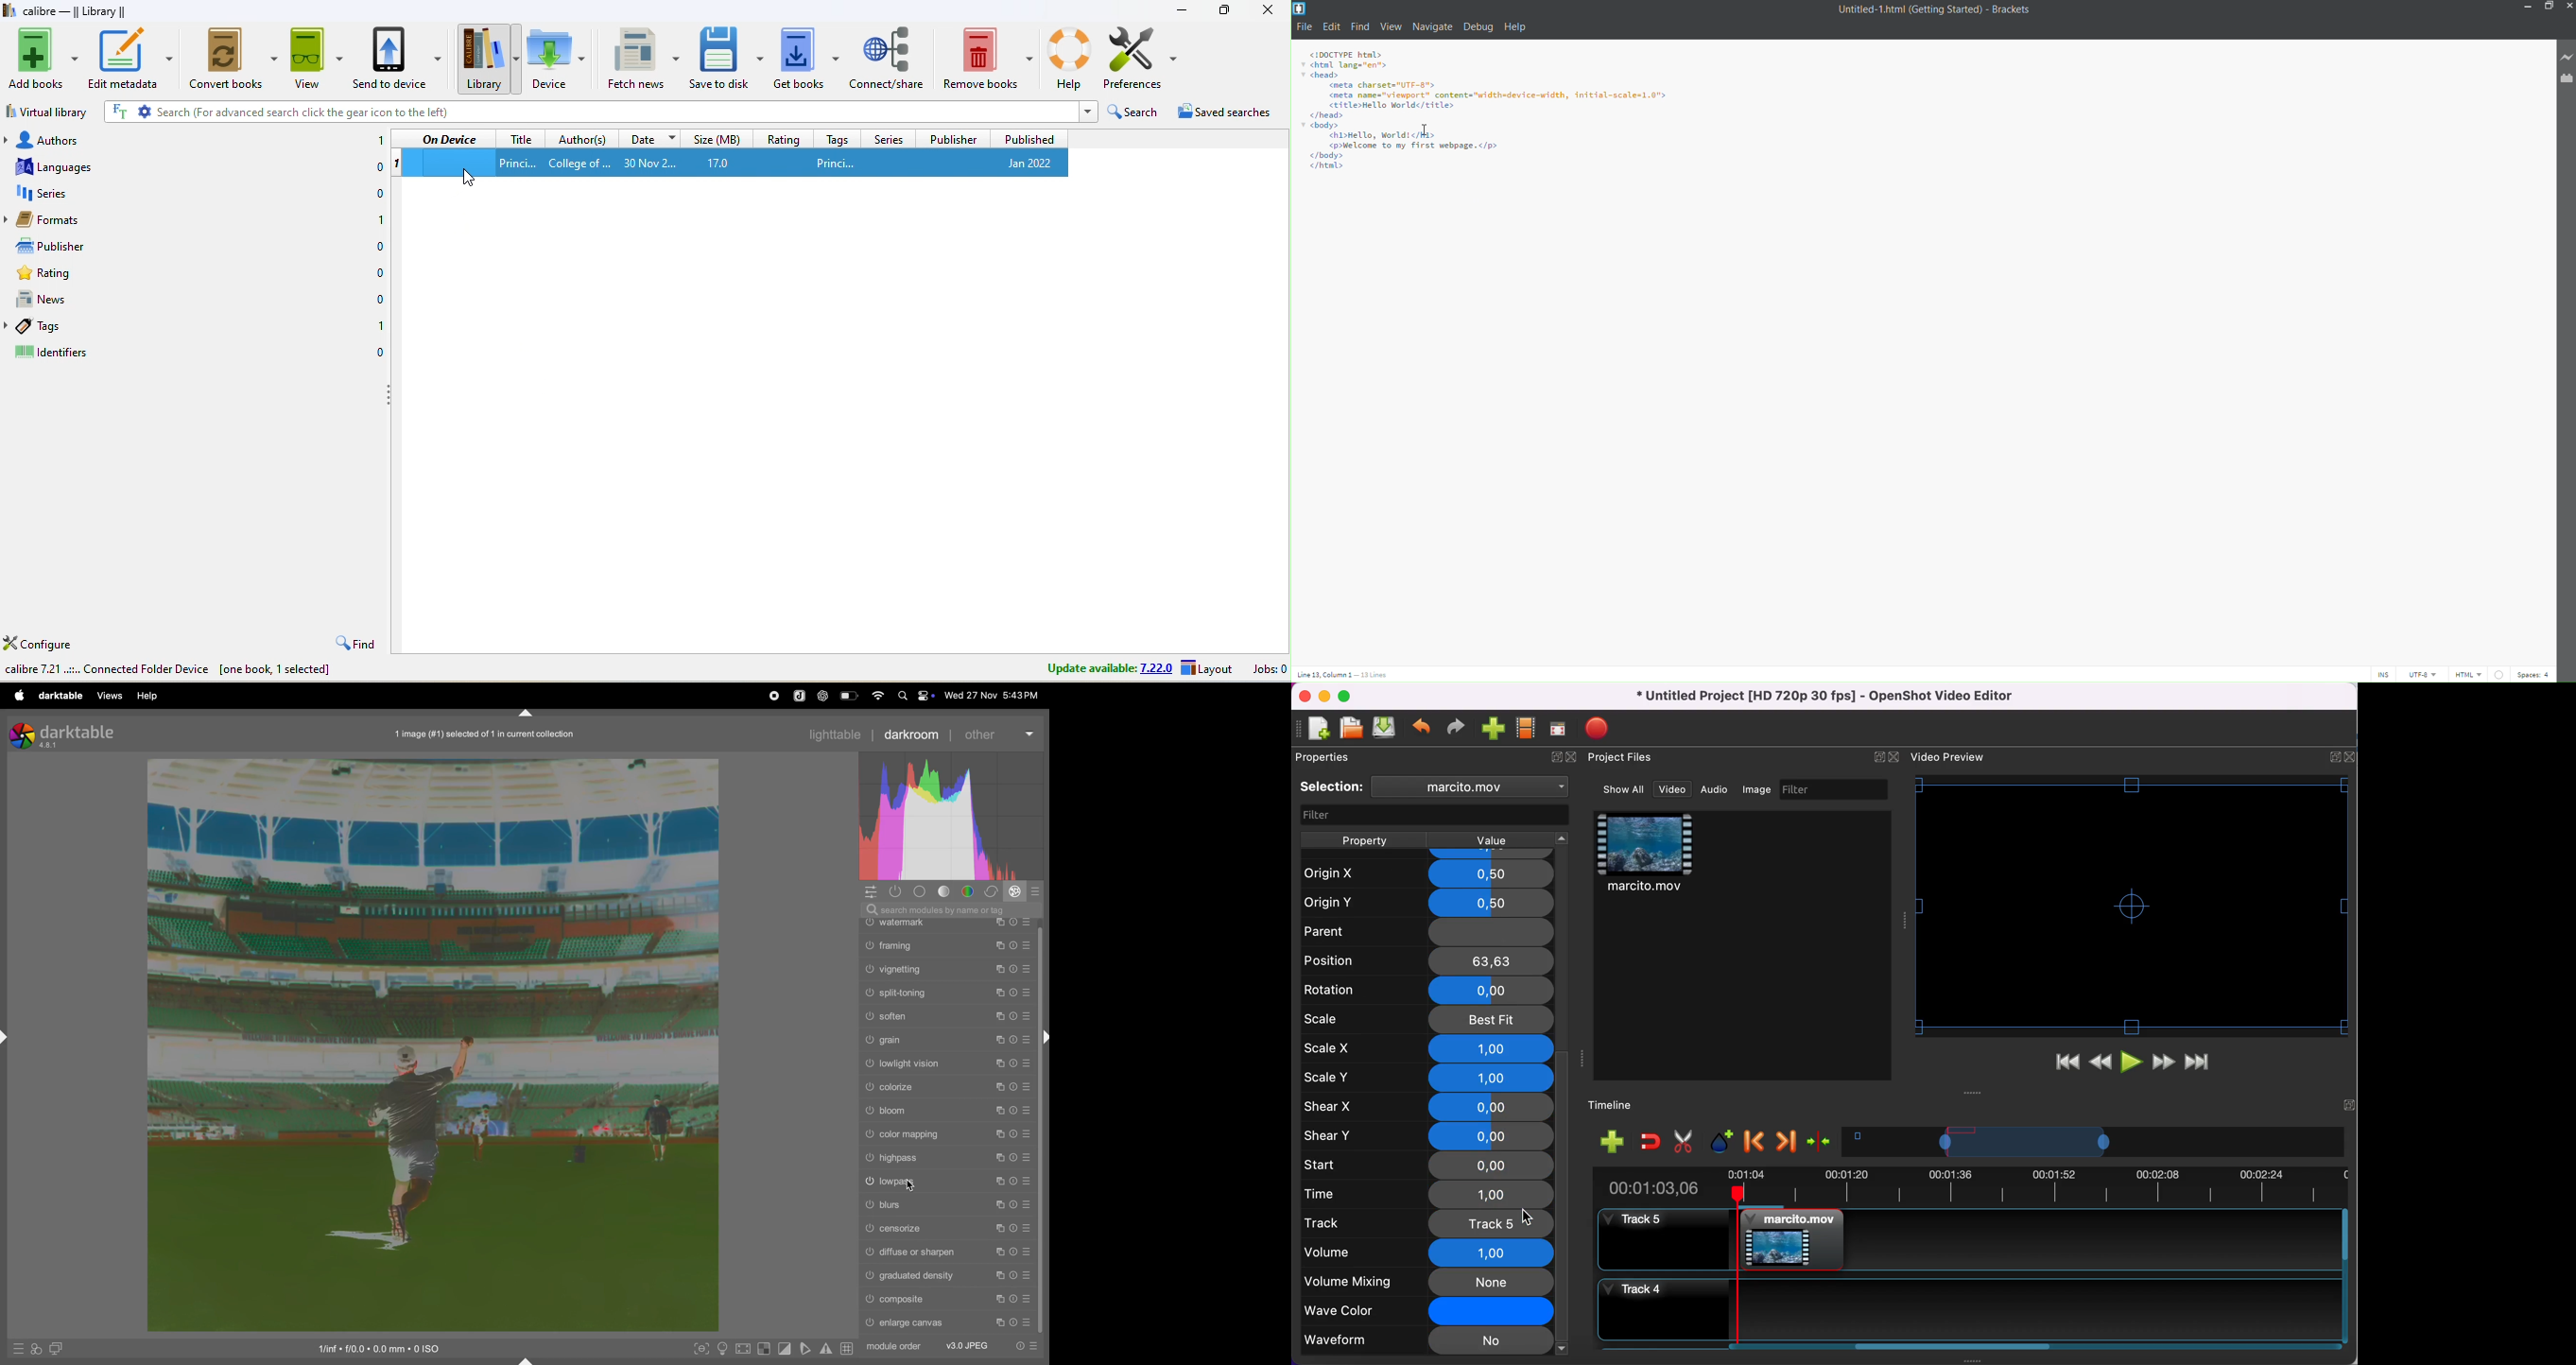  What do you see at coordinates (806, 57) in the screenshot?
I see `get books` at bounding box center [806, 57].